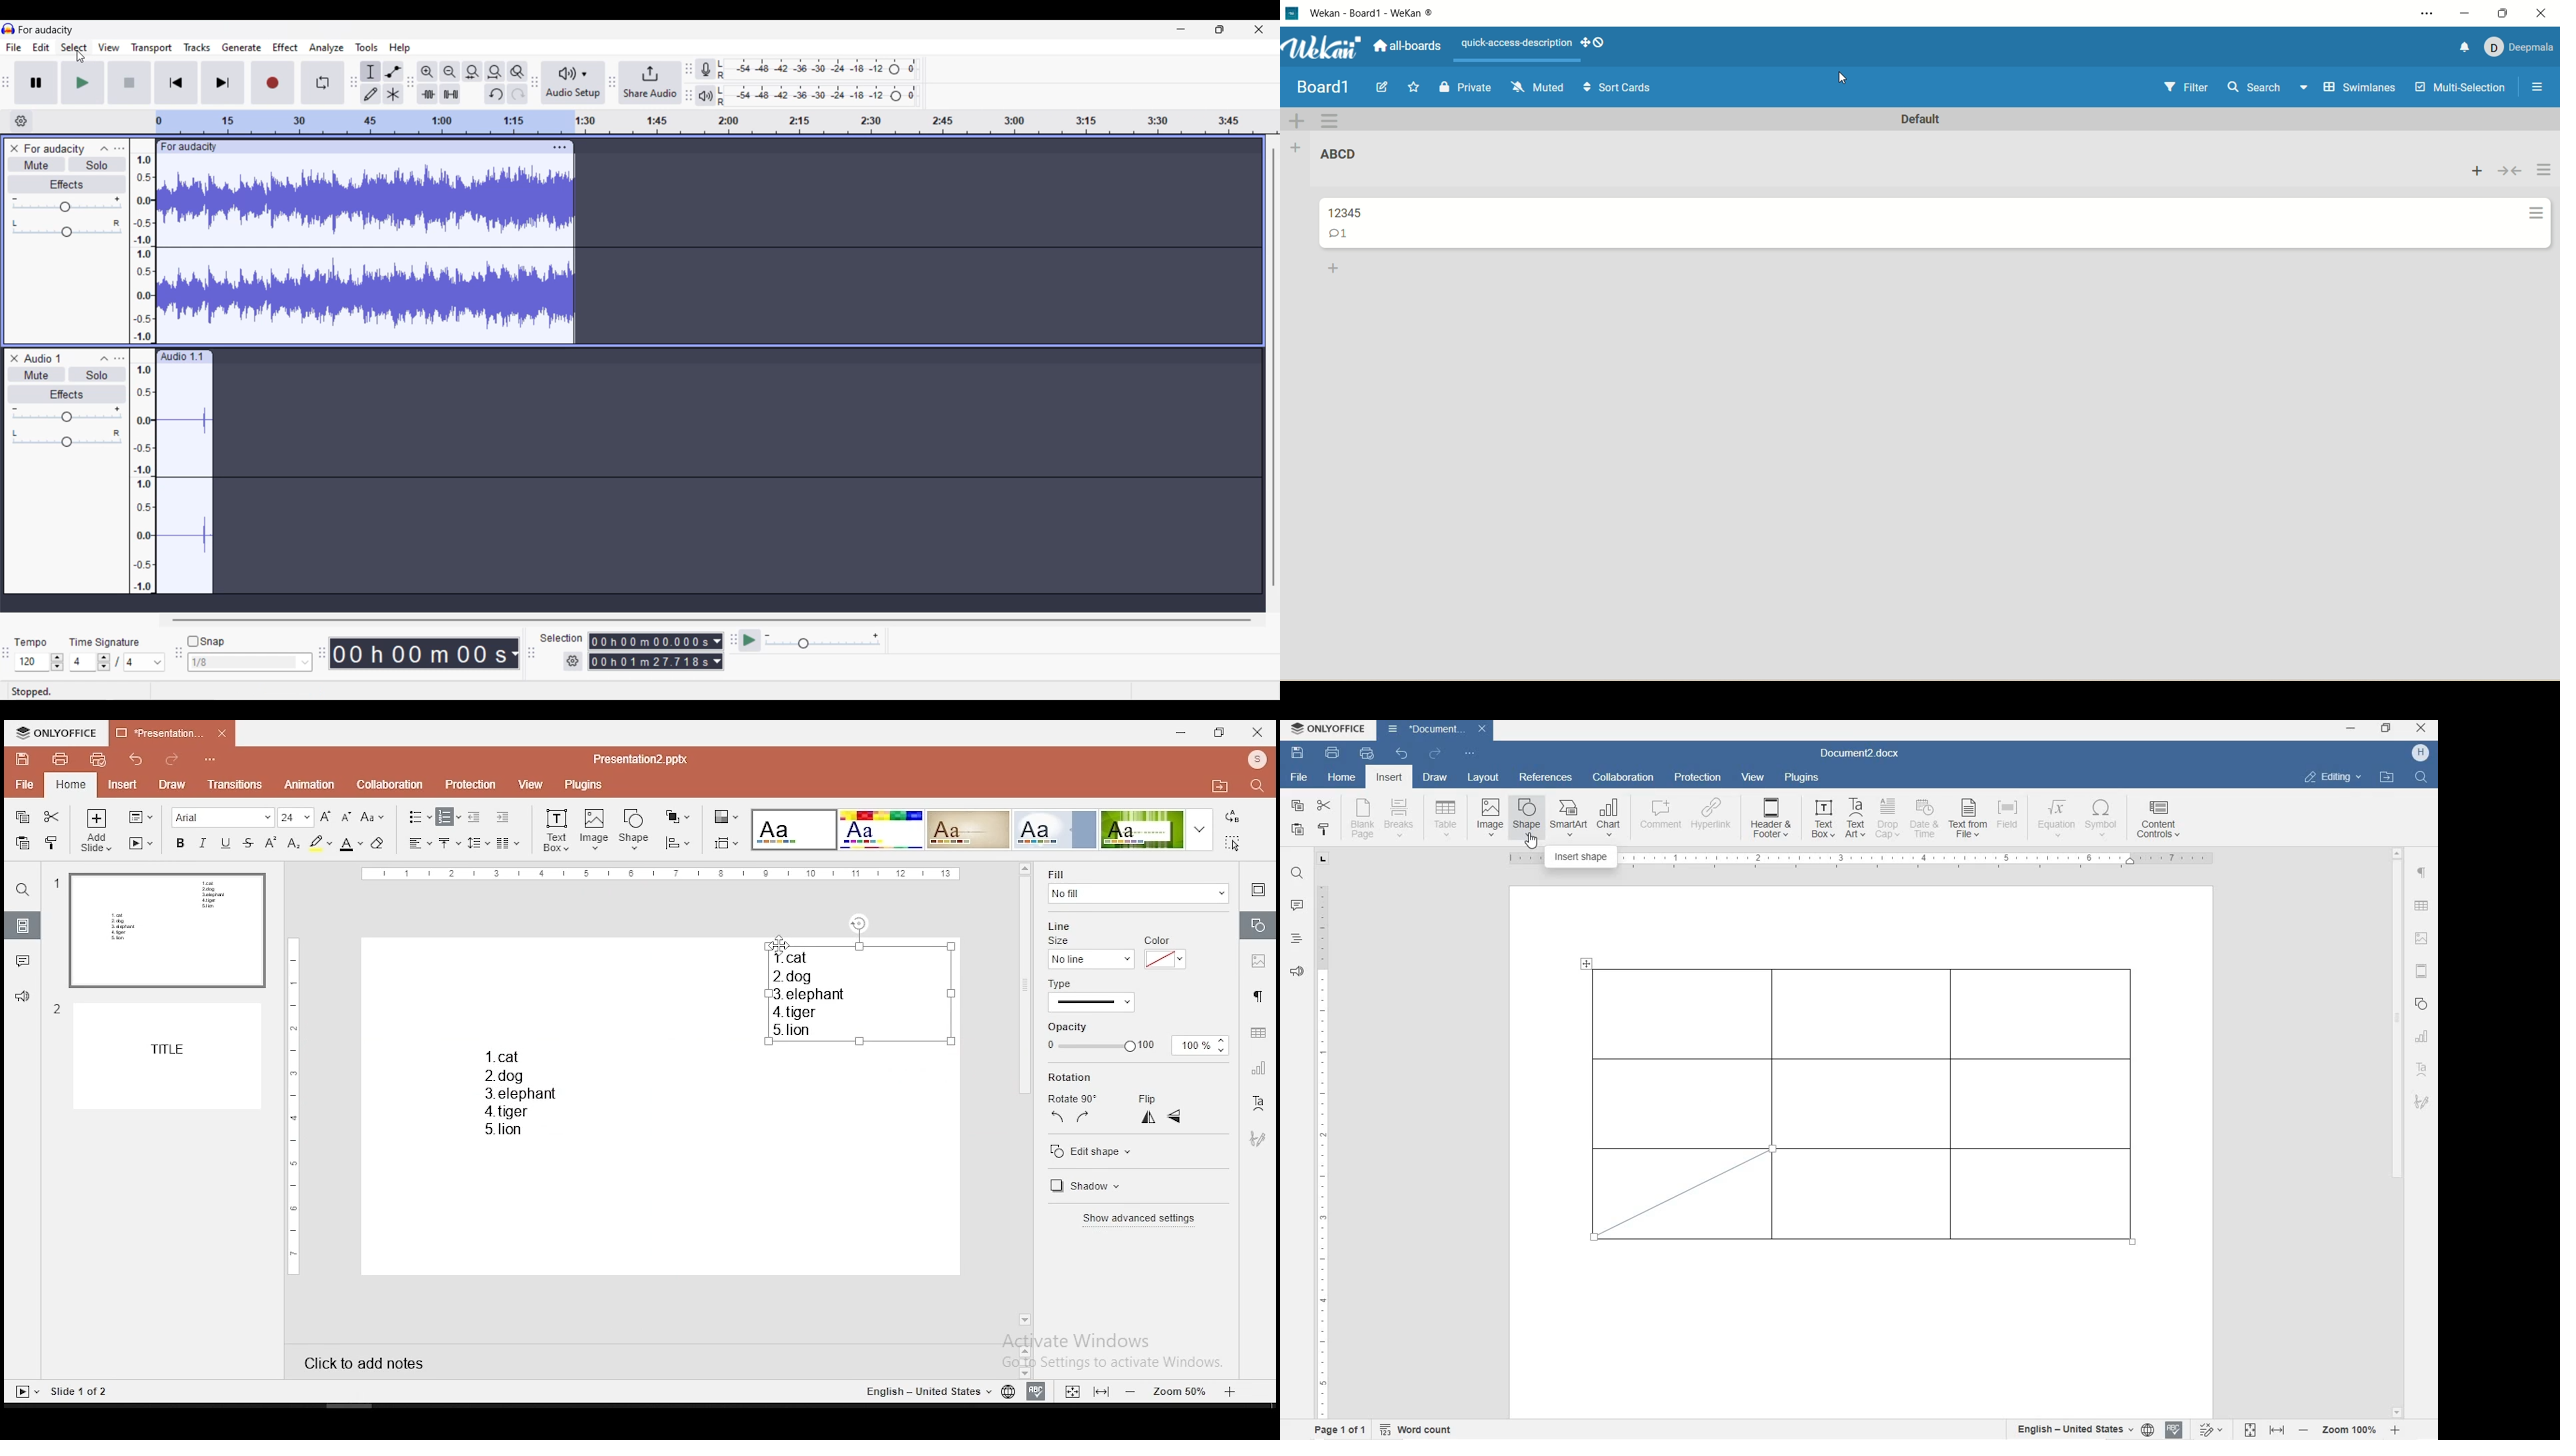 The width and height of the screenshot is (2576, 1456). I want to click on art, so click(1260, 1138).